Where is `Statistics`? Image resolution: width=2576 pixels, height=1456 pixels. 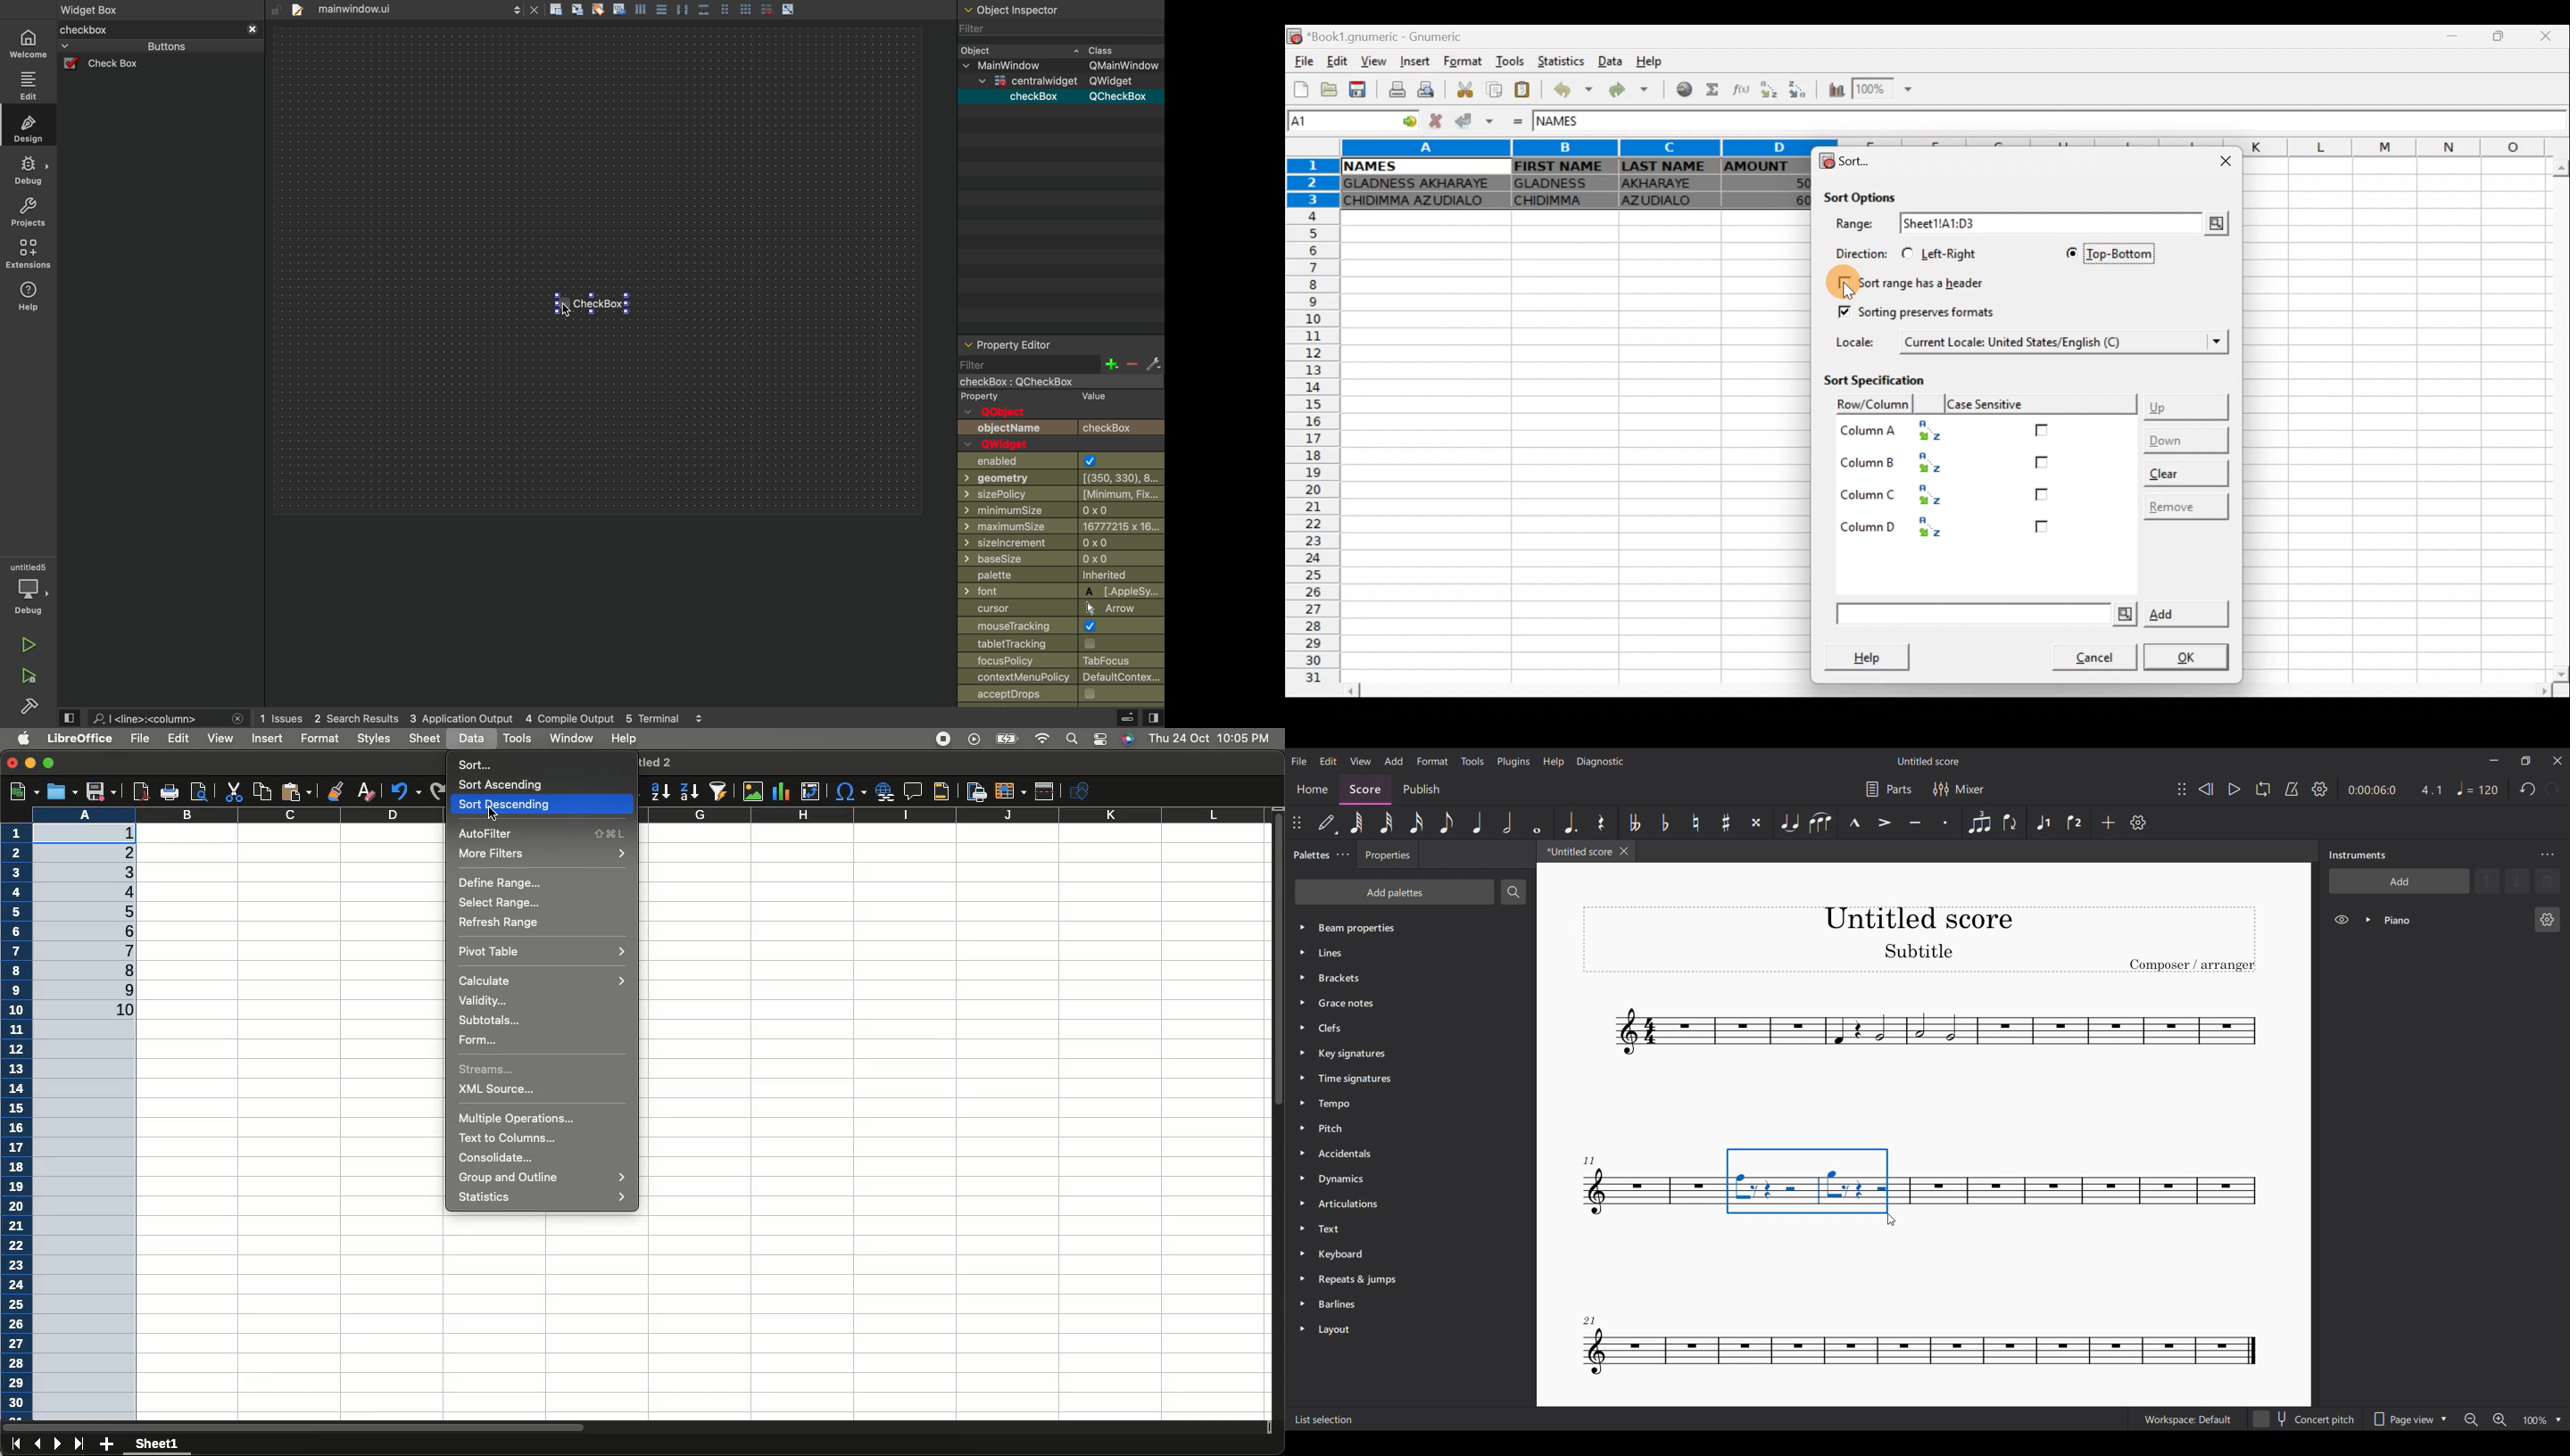 Statistics is located at coordinates (545, 1197).